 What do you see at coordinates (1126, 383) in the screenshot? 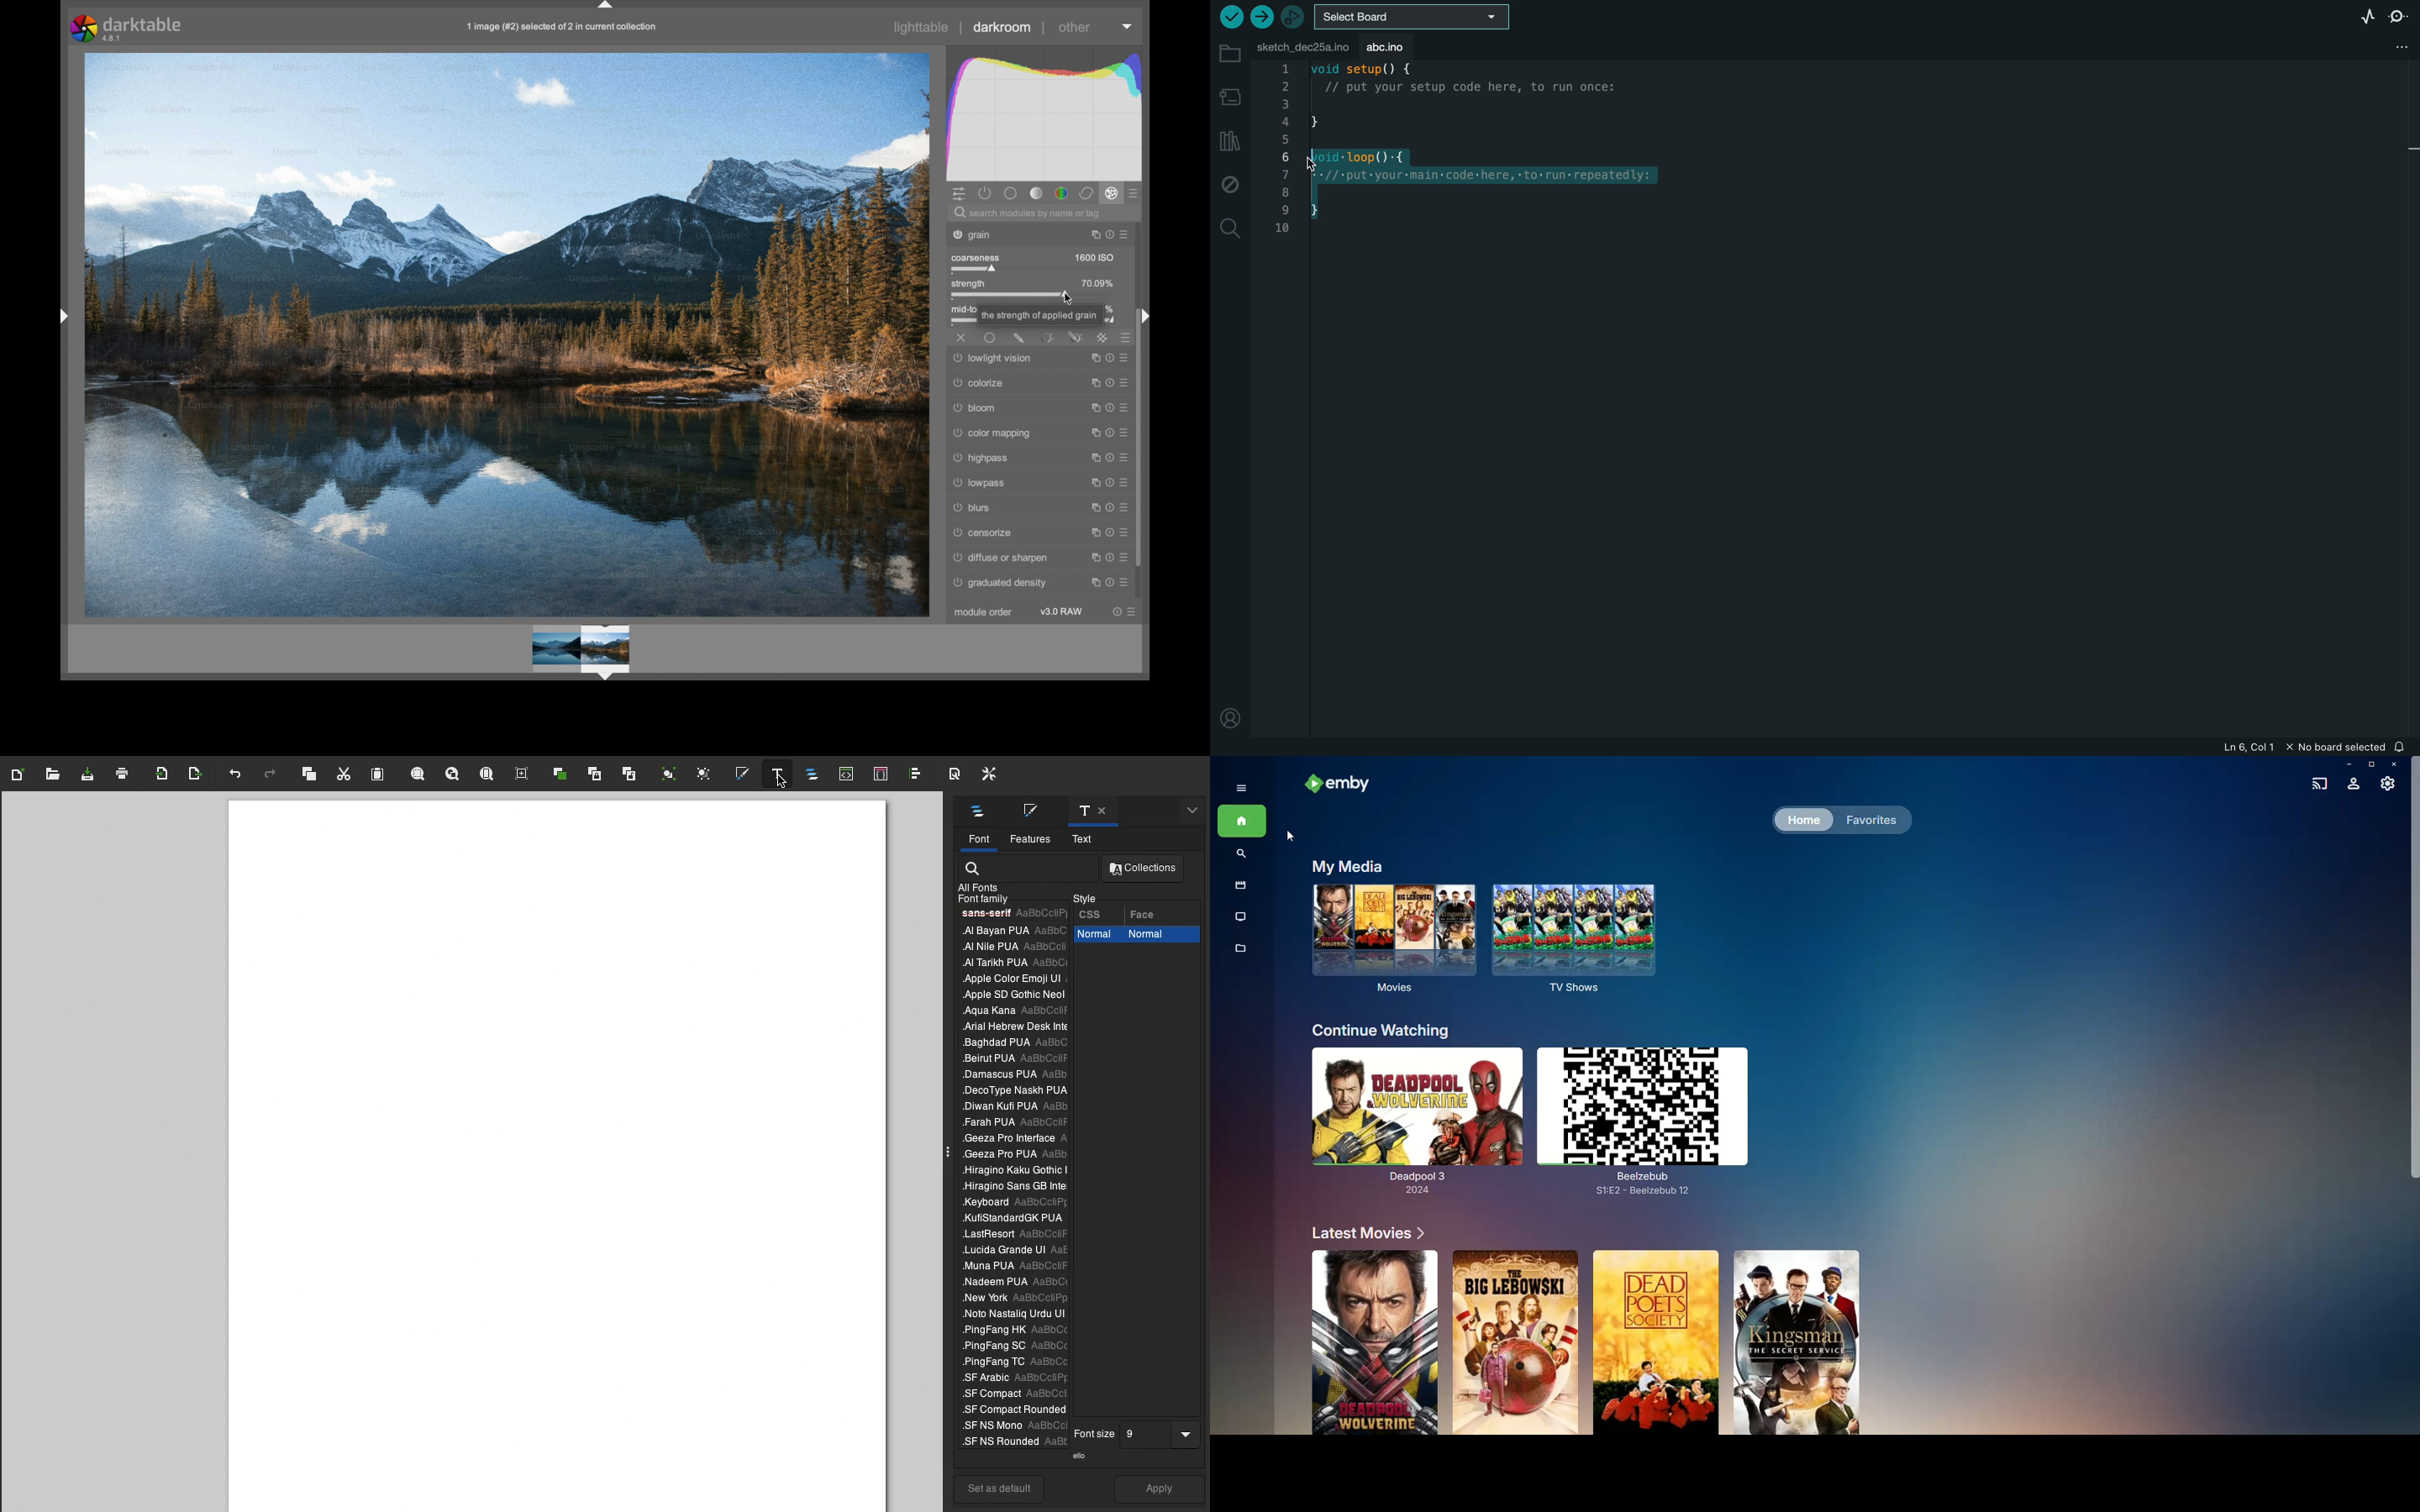
I see `presets` at bounding box center [1126, 383].